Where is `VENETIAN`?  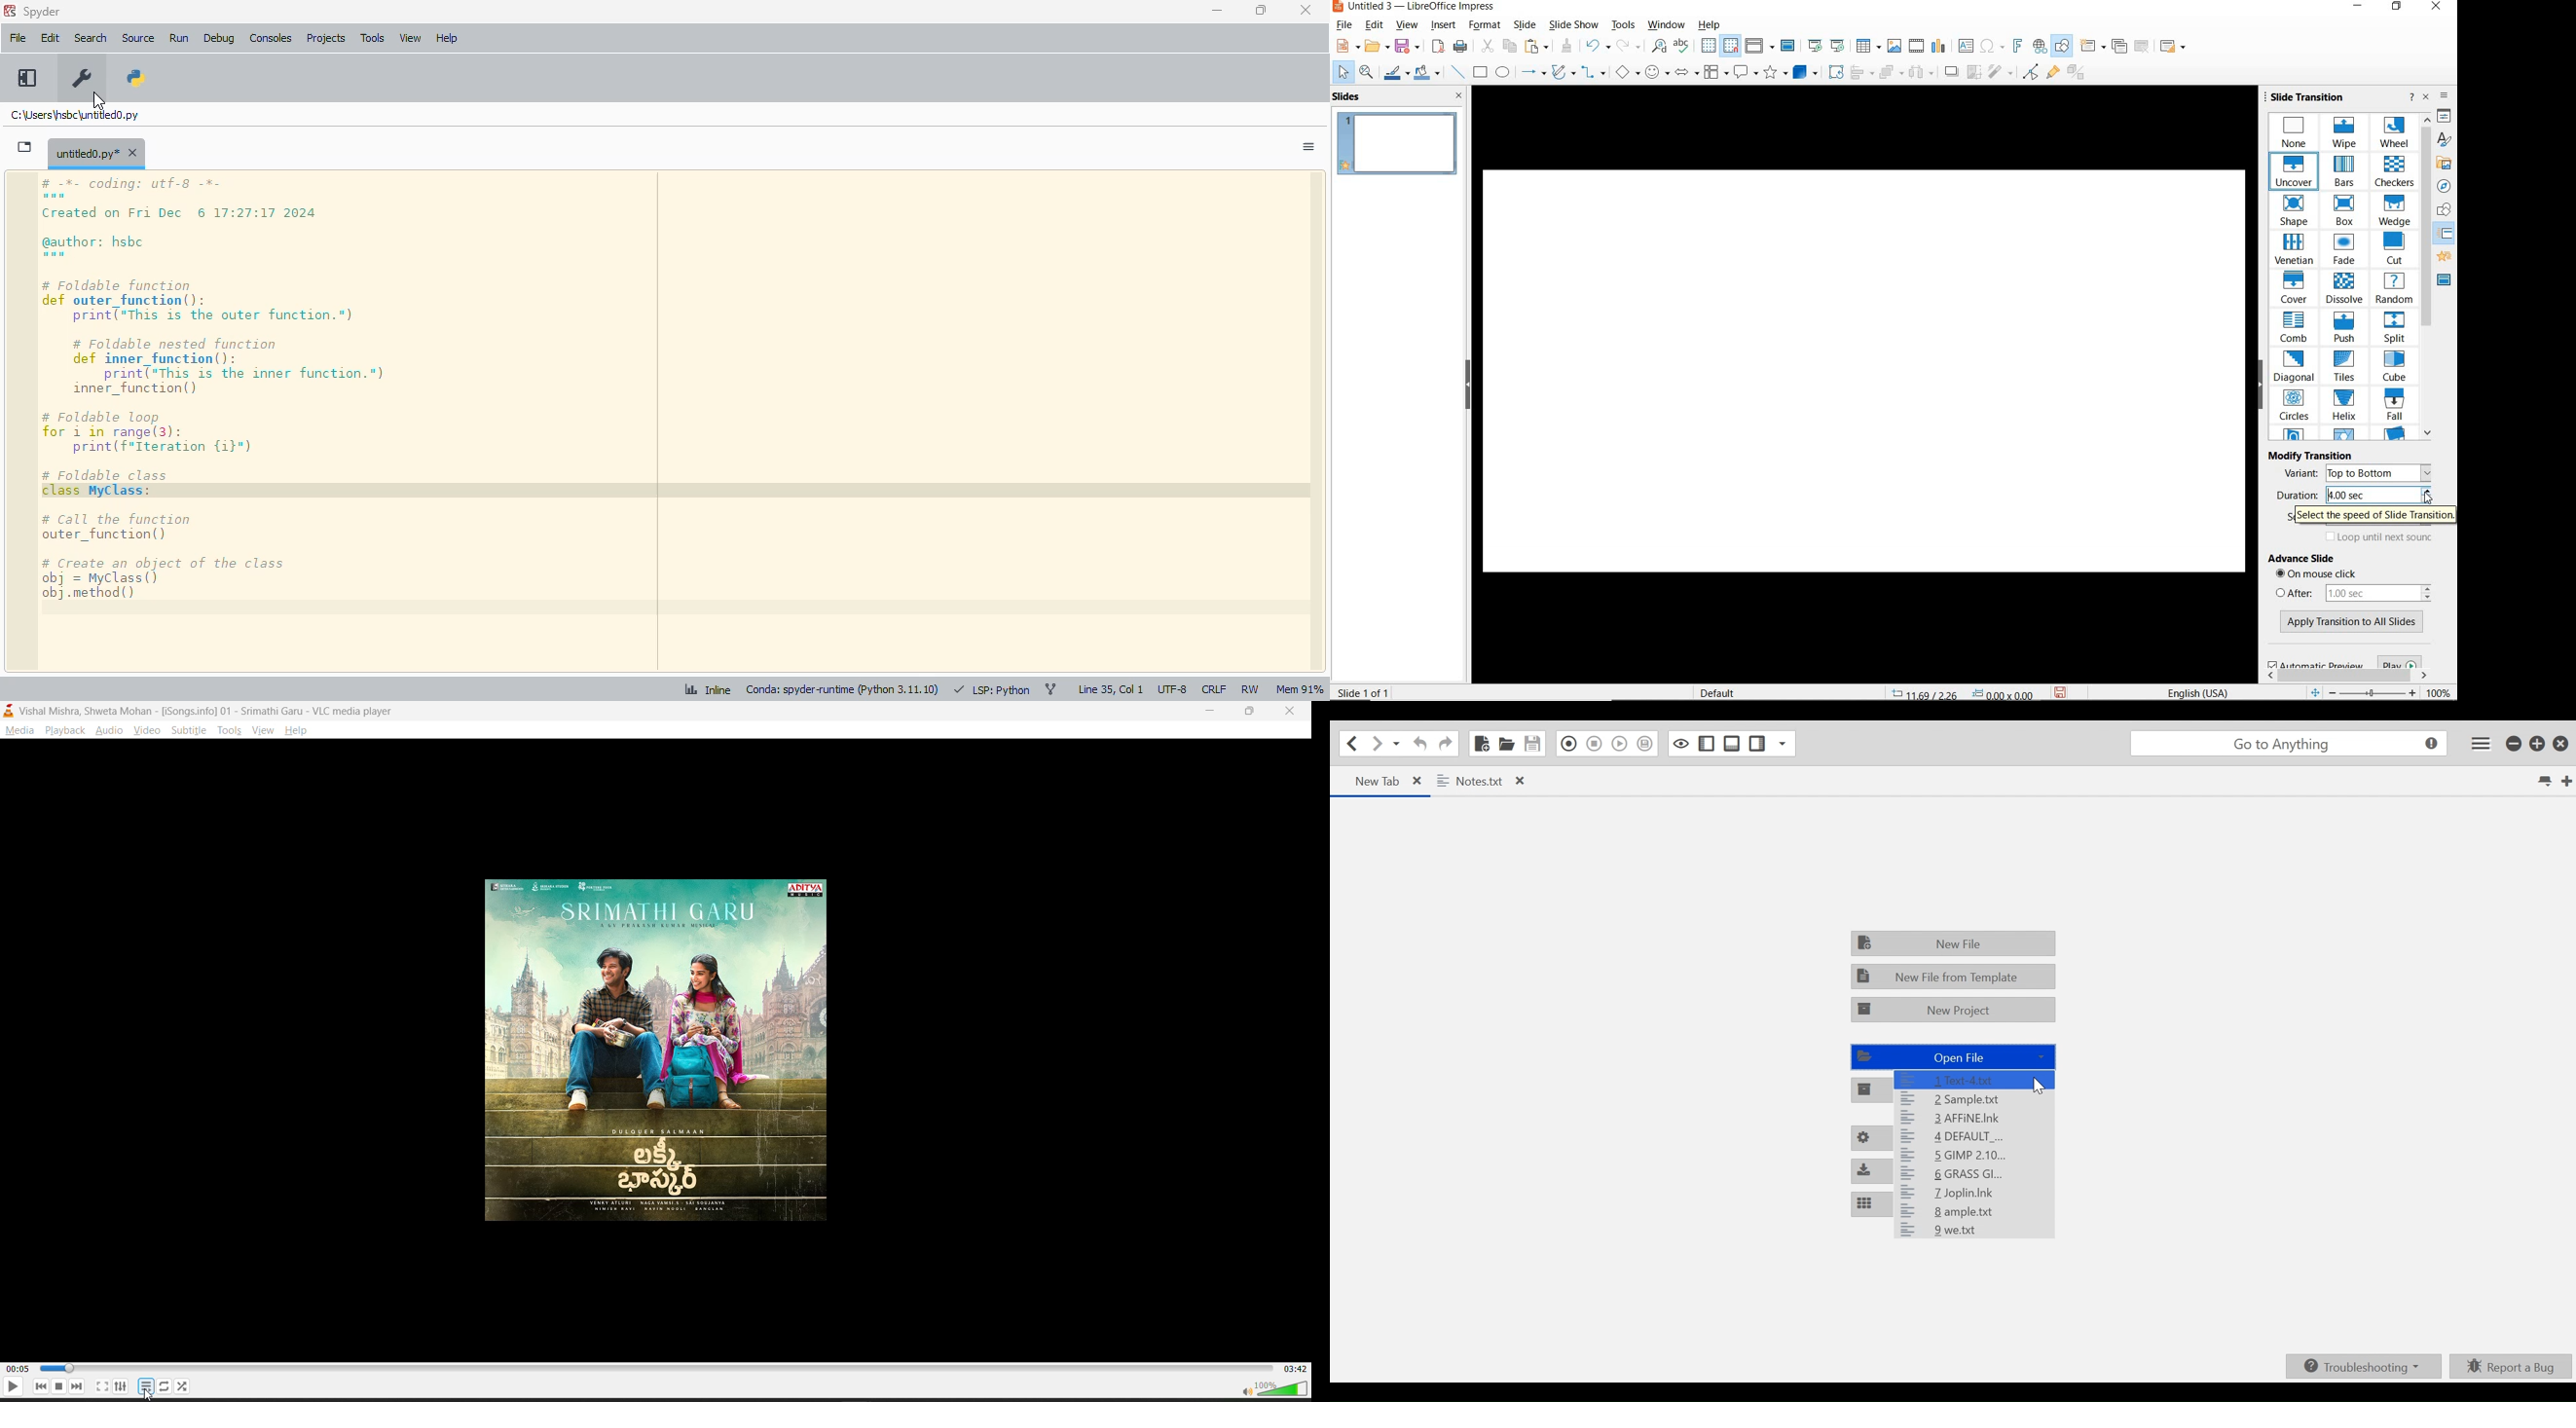
VENETIAN is located at coordinates (2296, 250).